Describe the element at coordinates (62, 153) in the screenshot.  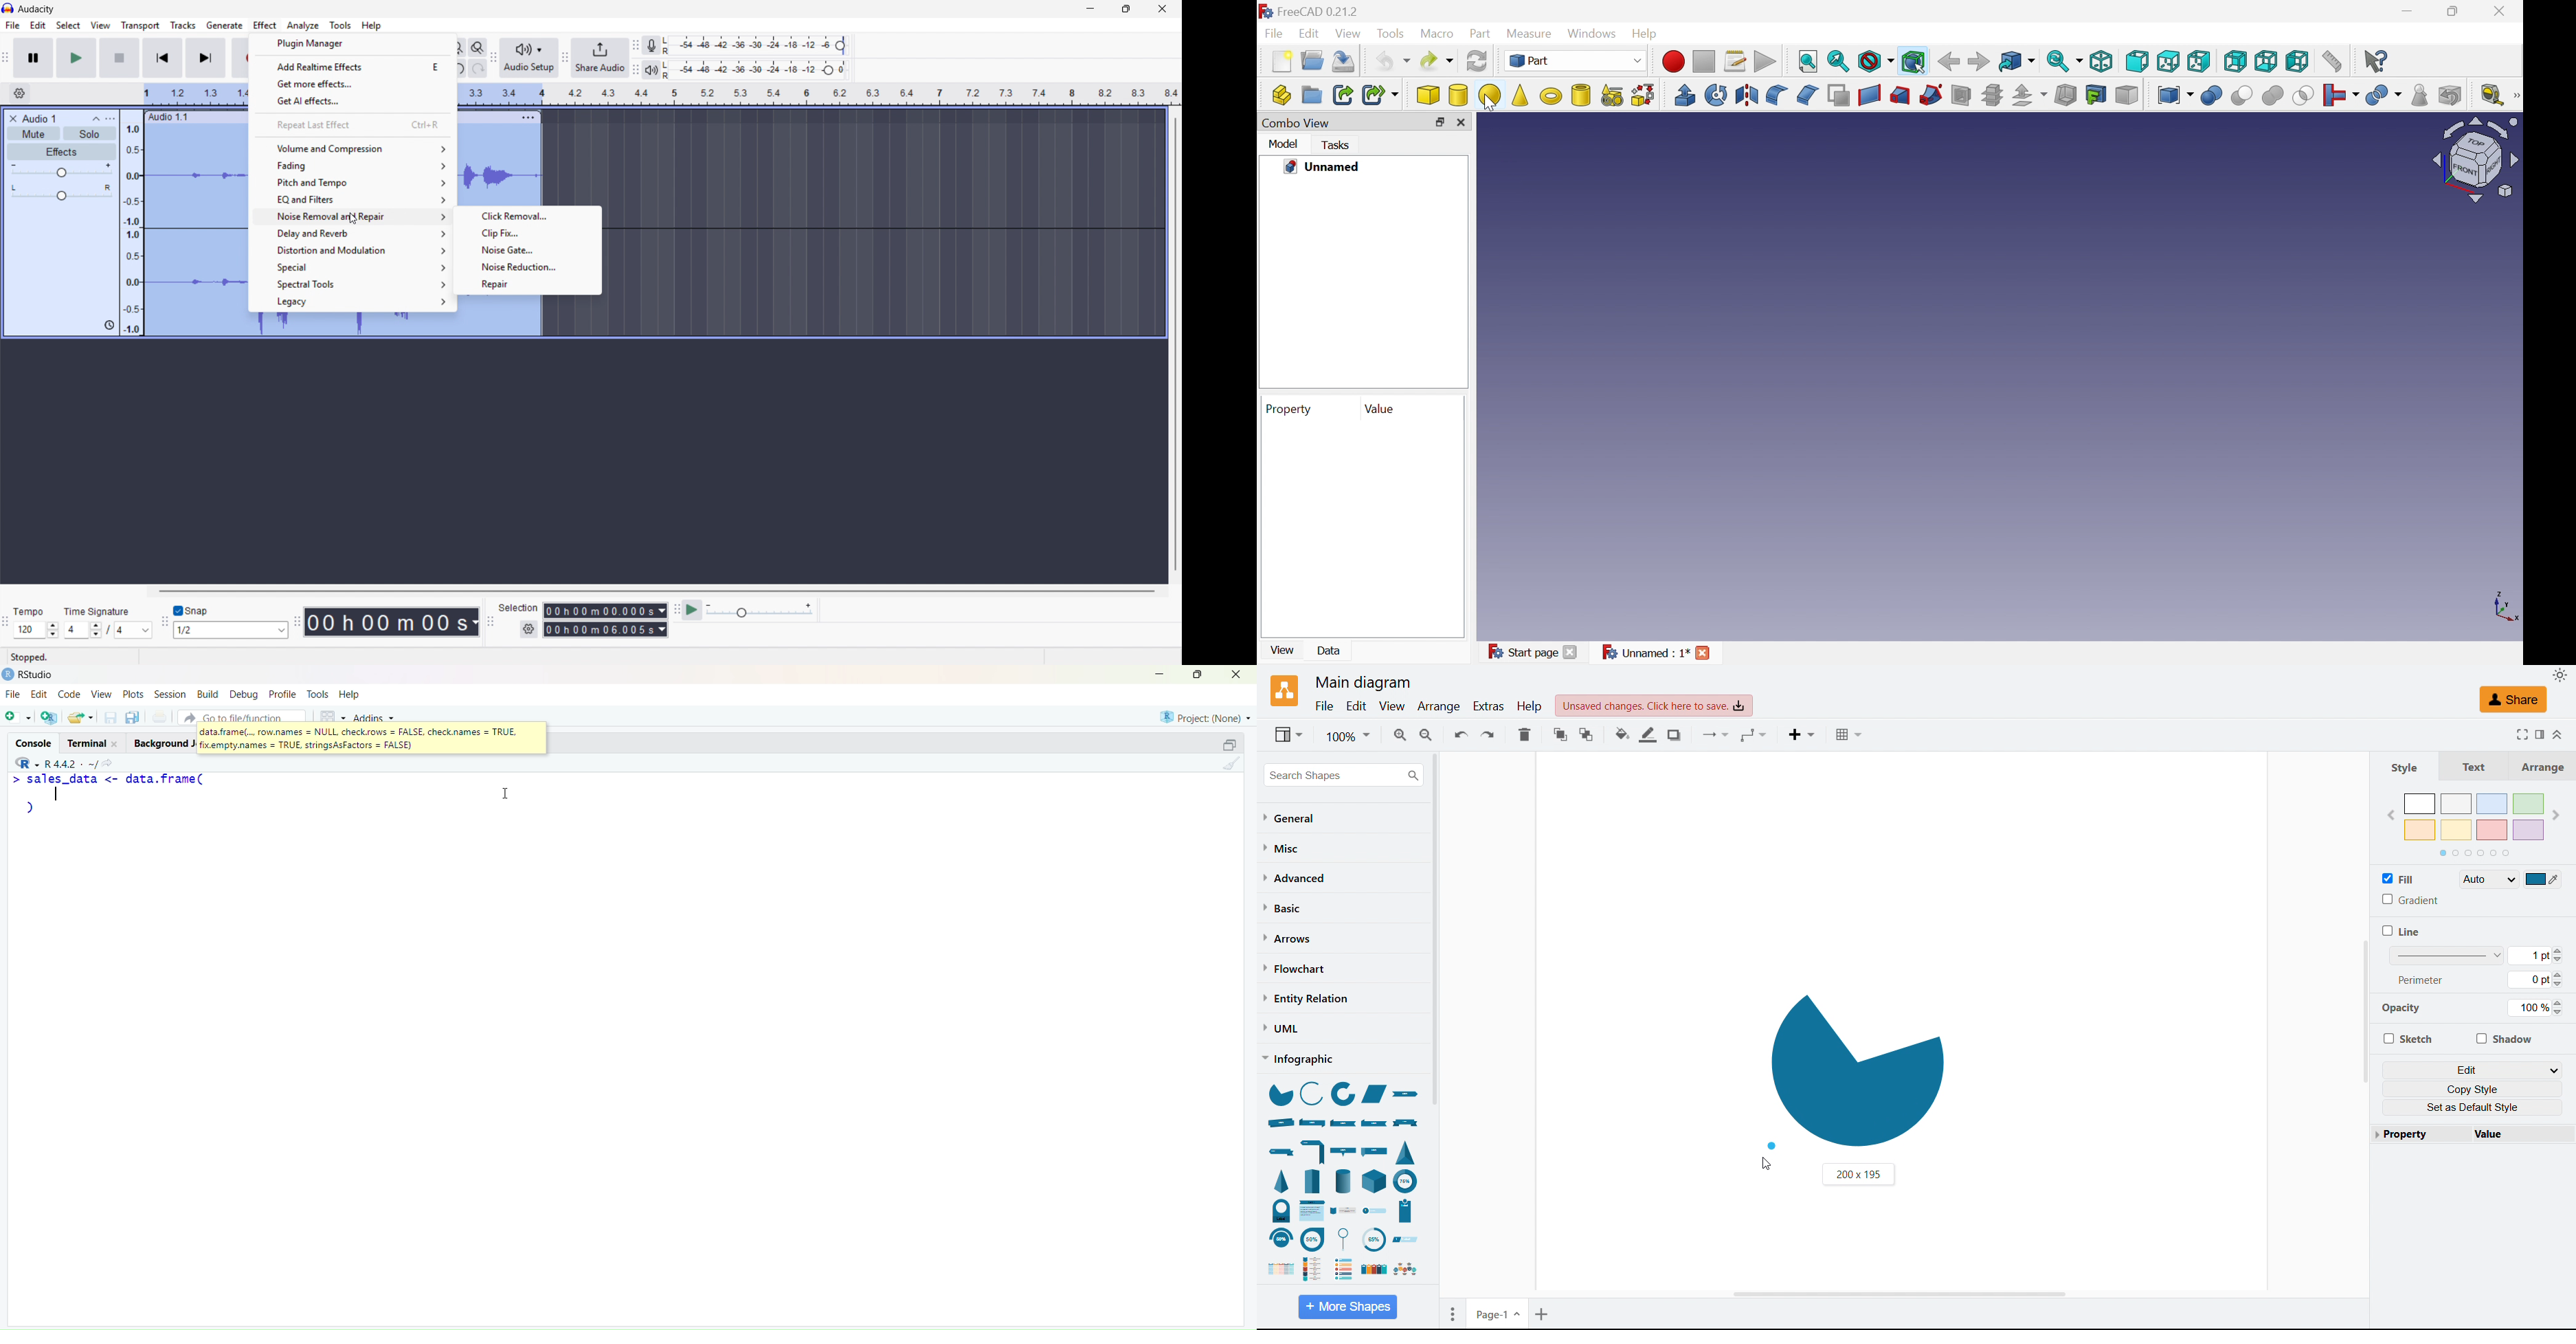
I see `Effects` at that location.